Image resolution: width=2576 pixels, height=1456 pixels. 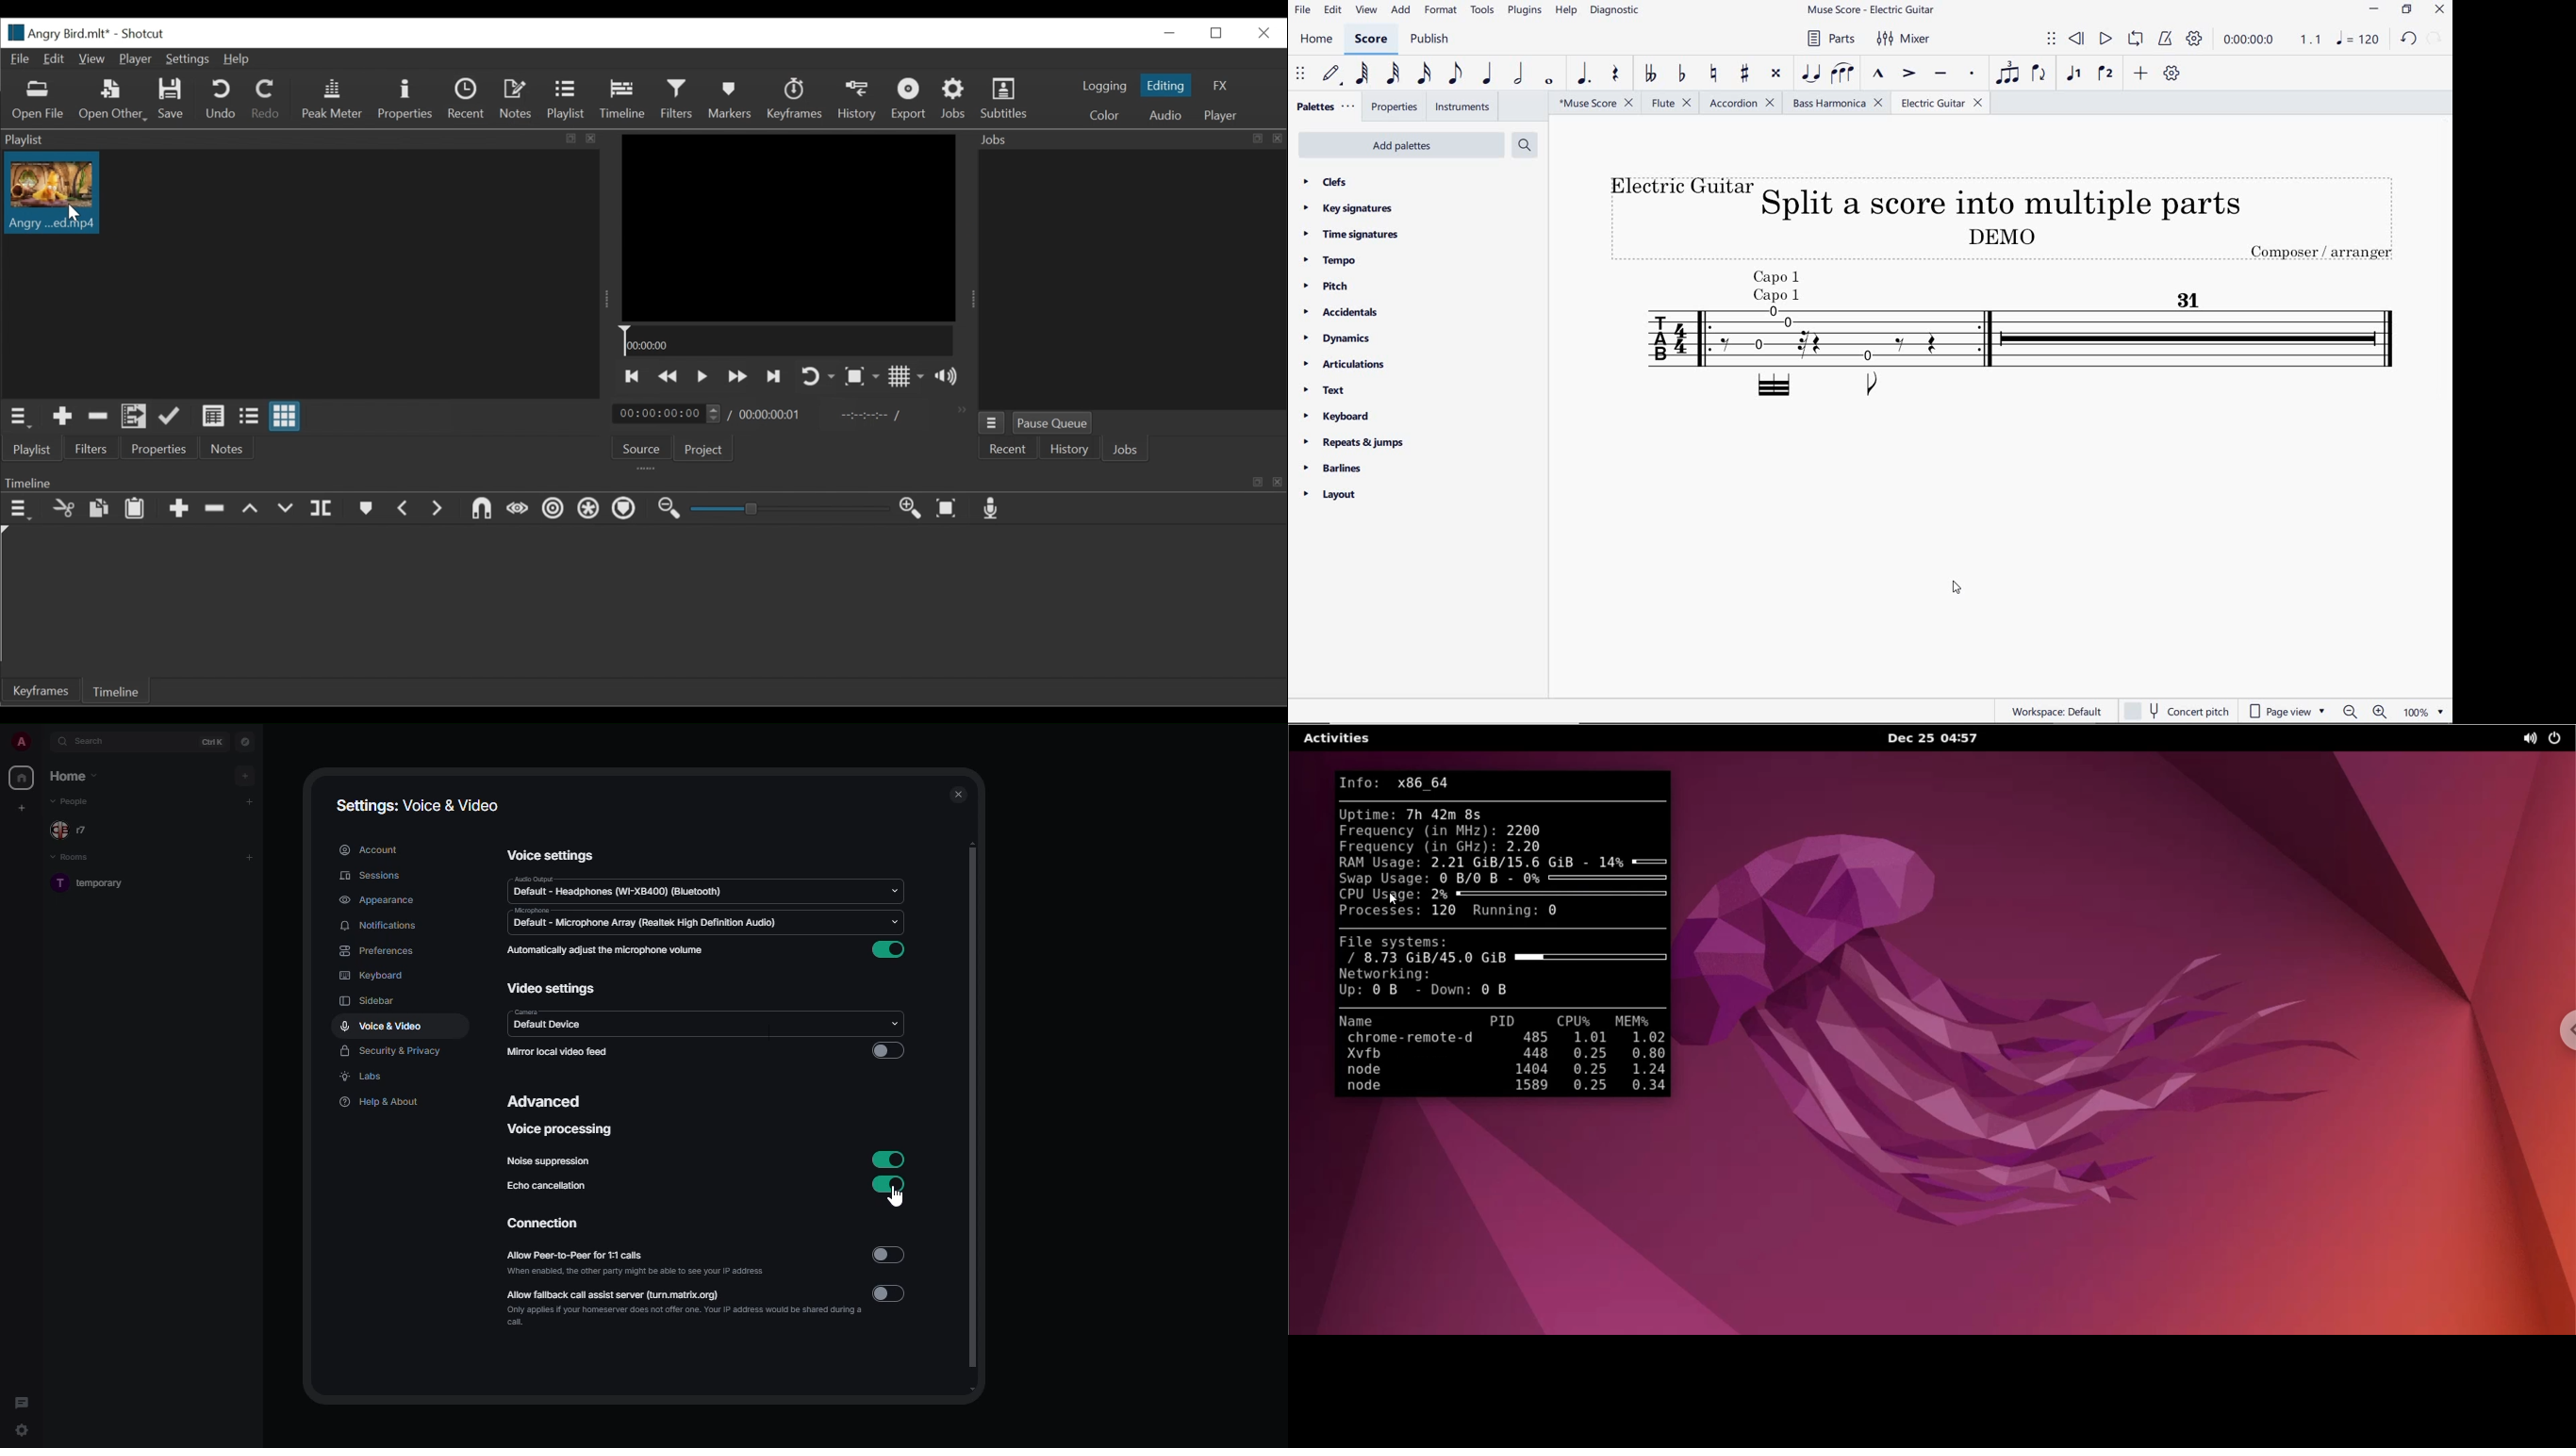 I want to click on whole note, so click(x=1548, y=80).